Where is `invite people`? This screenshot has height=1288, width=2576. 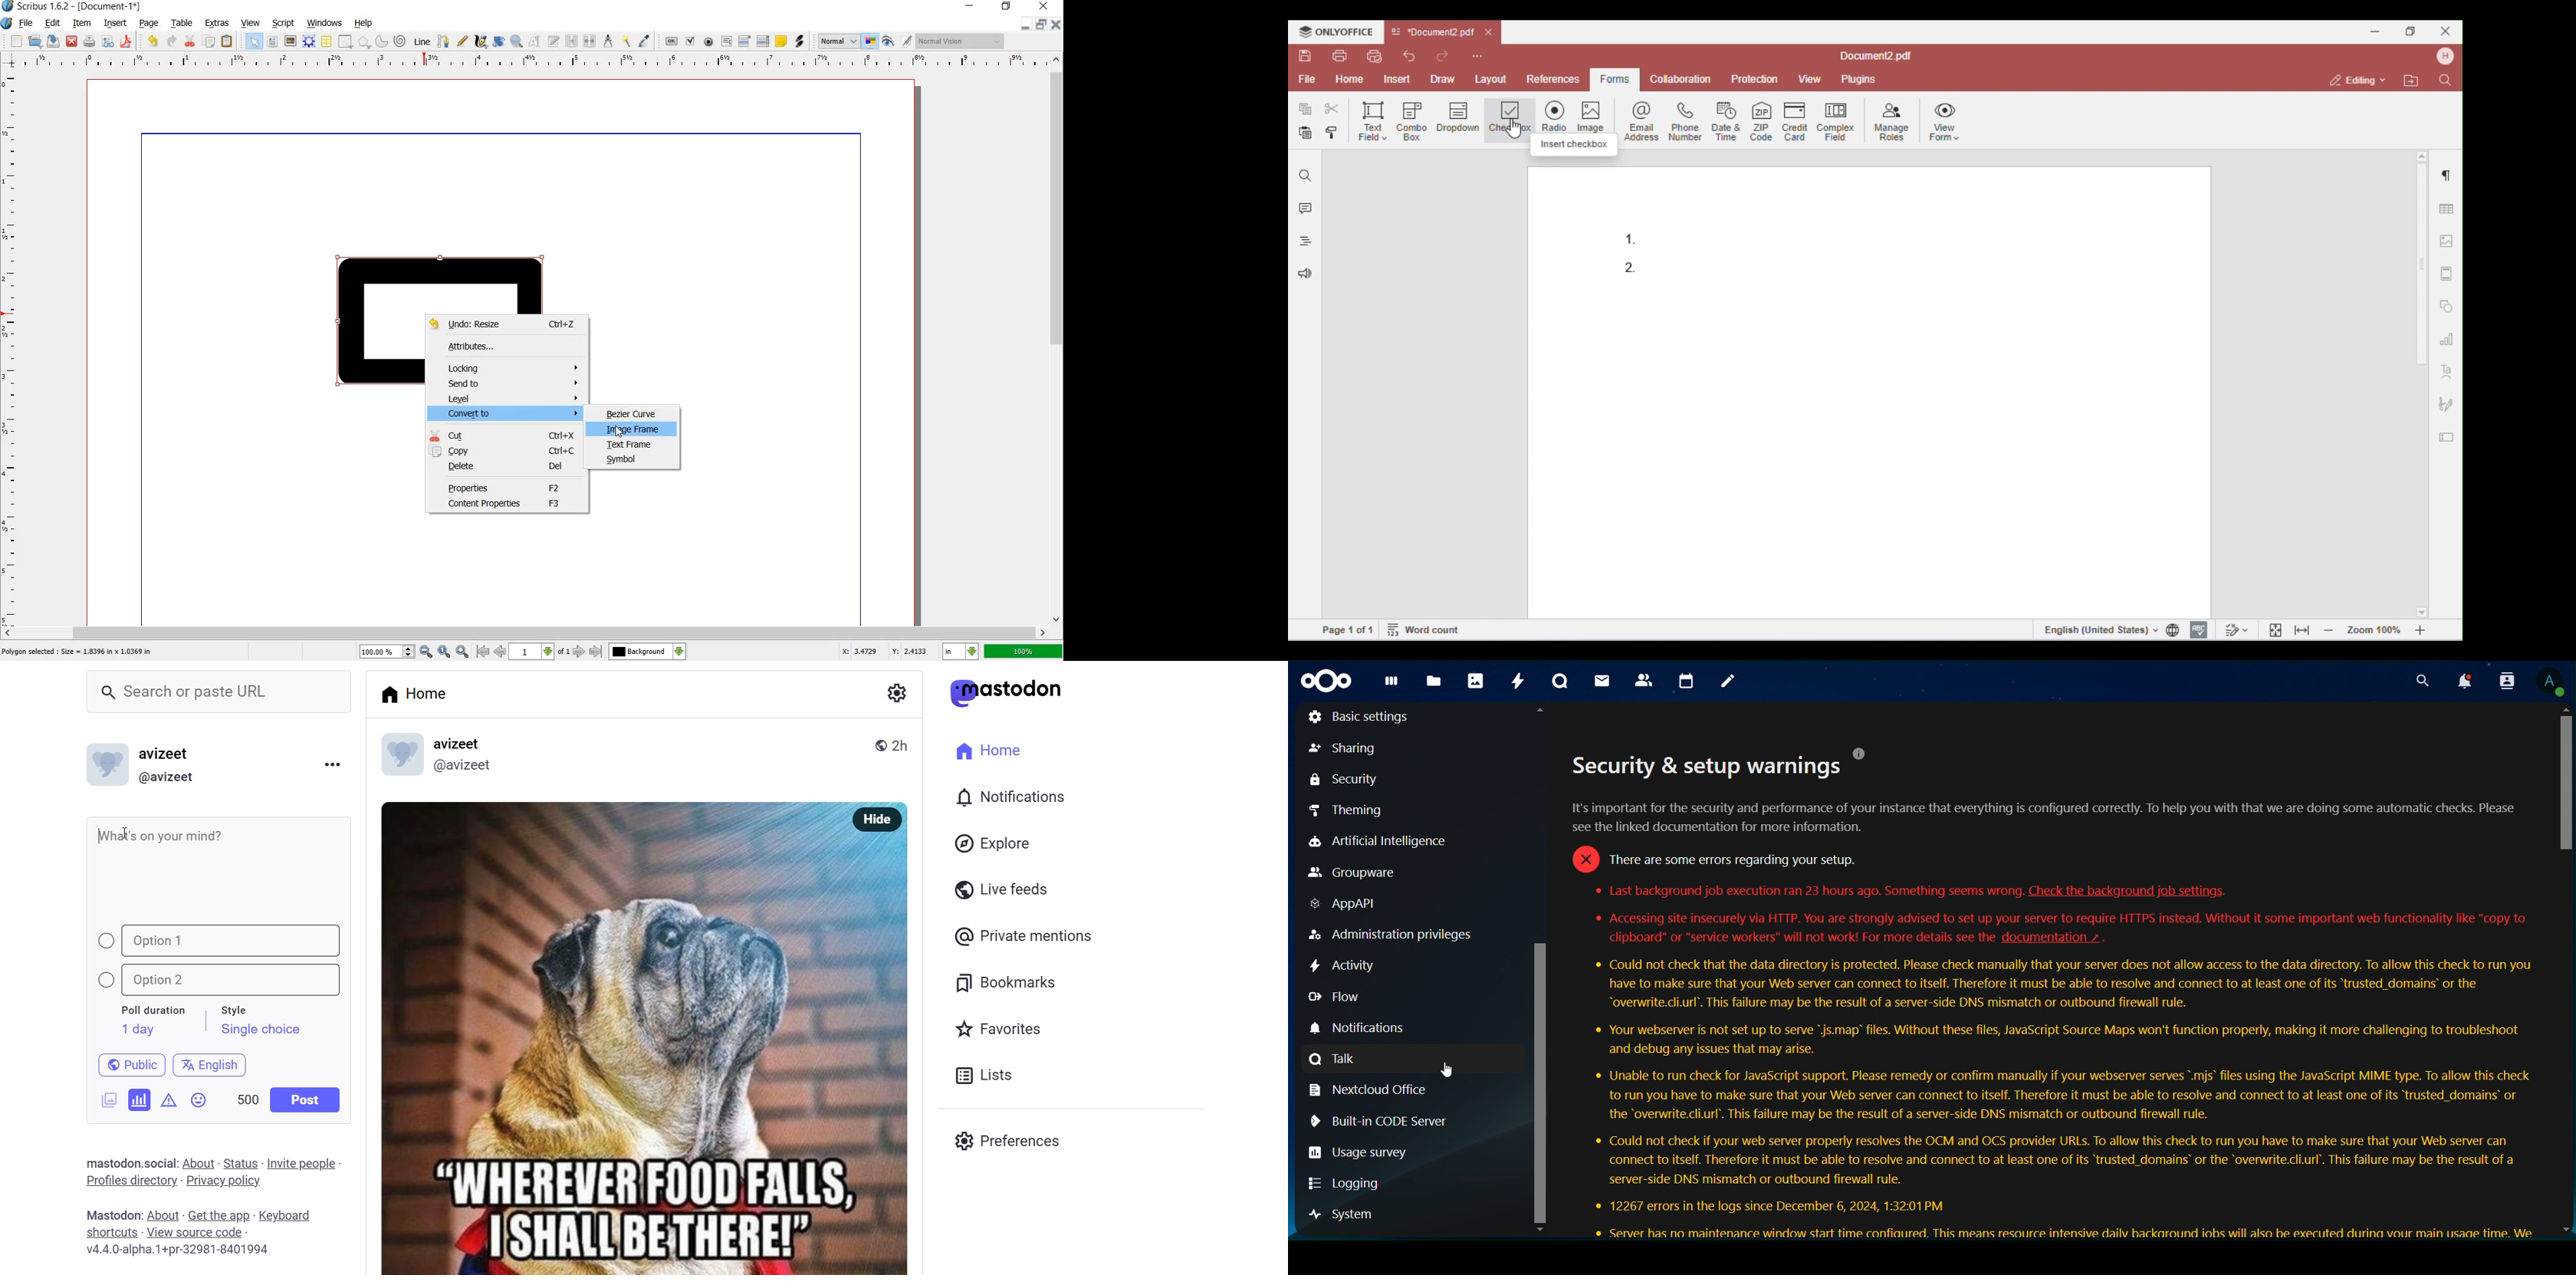
invite people is located at coordinates (304, 1163).